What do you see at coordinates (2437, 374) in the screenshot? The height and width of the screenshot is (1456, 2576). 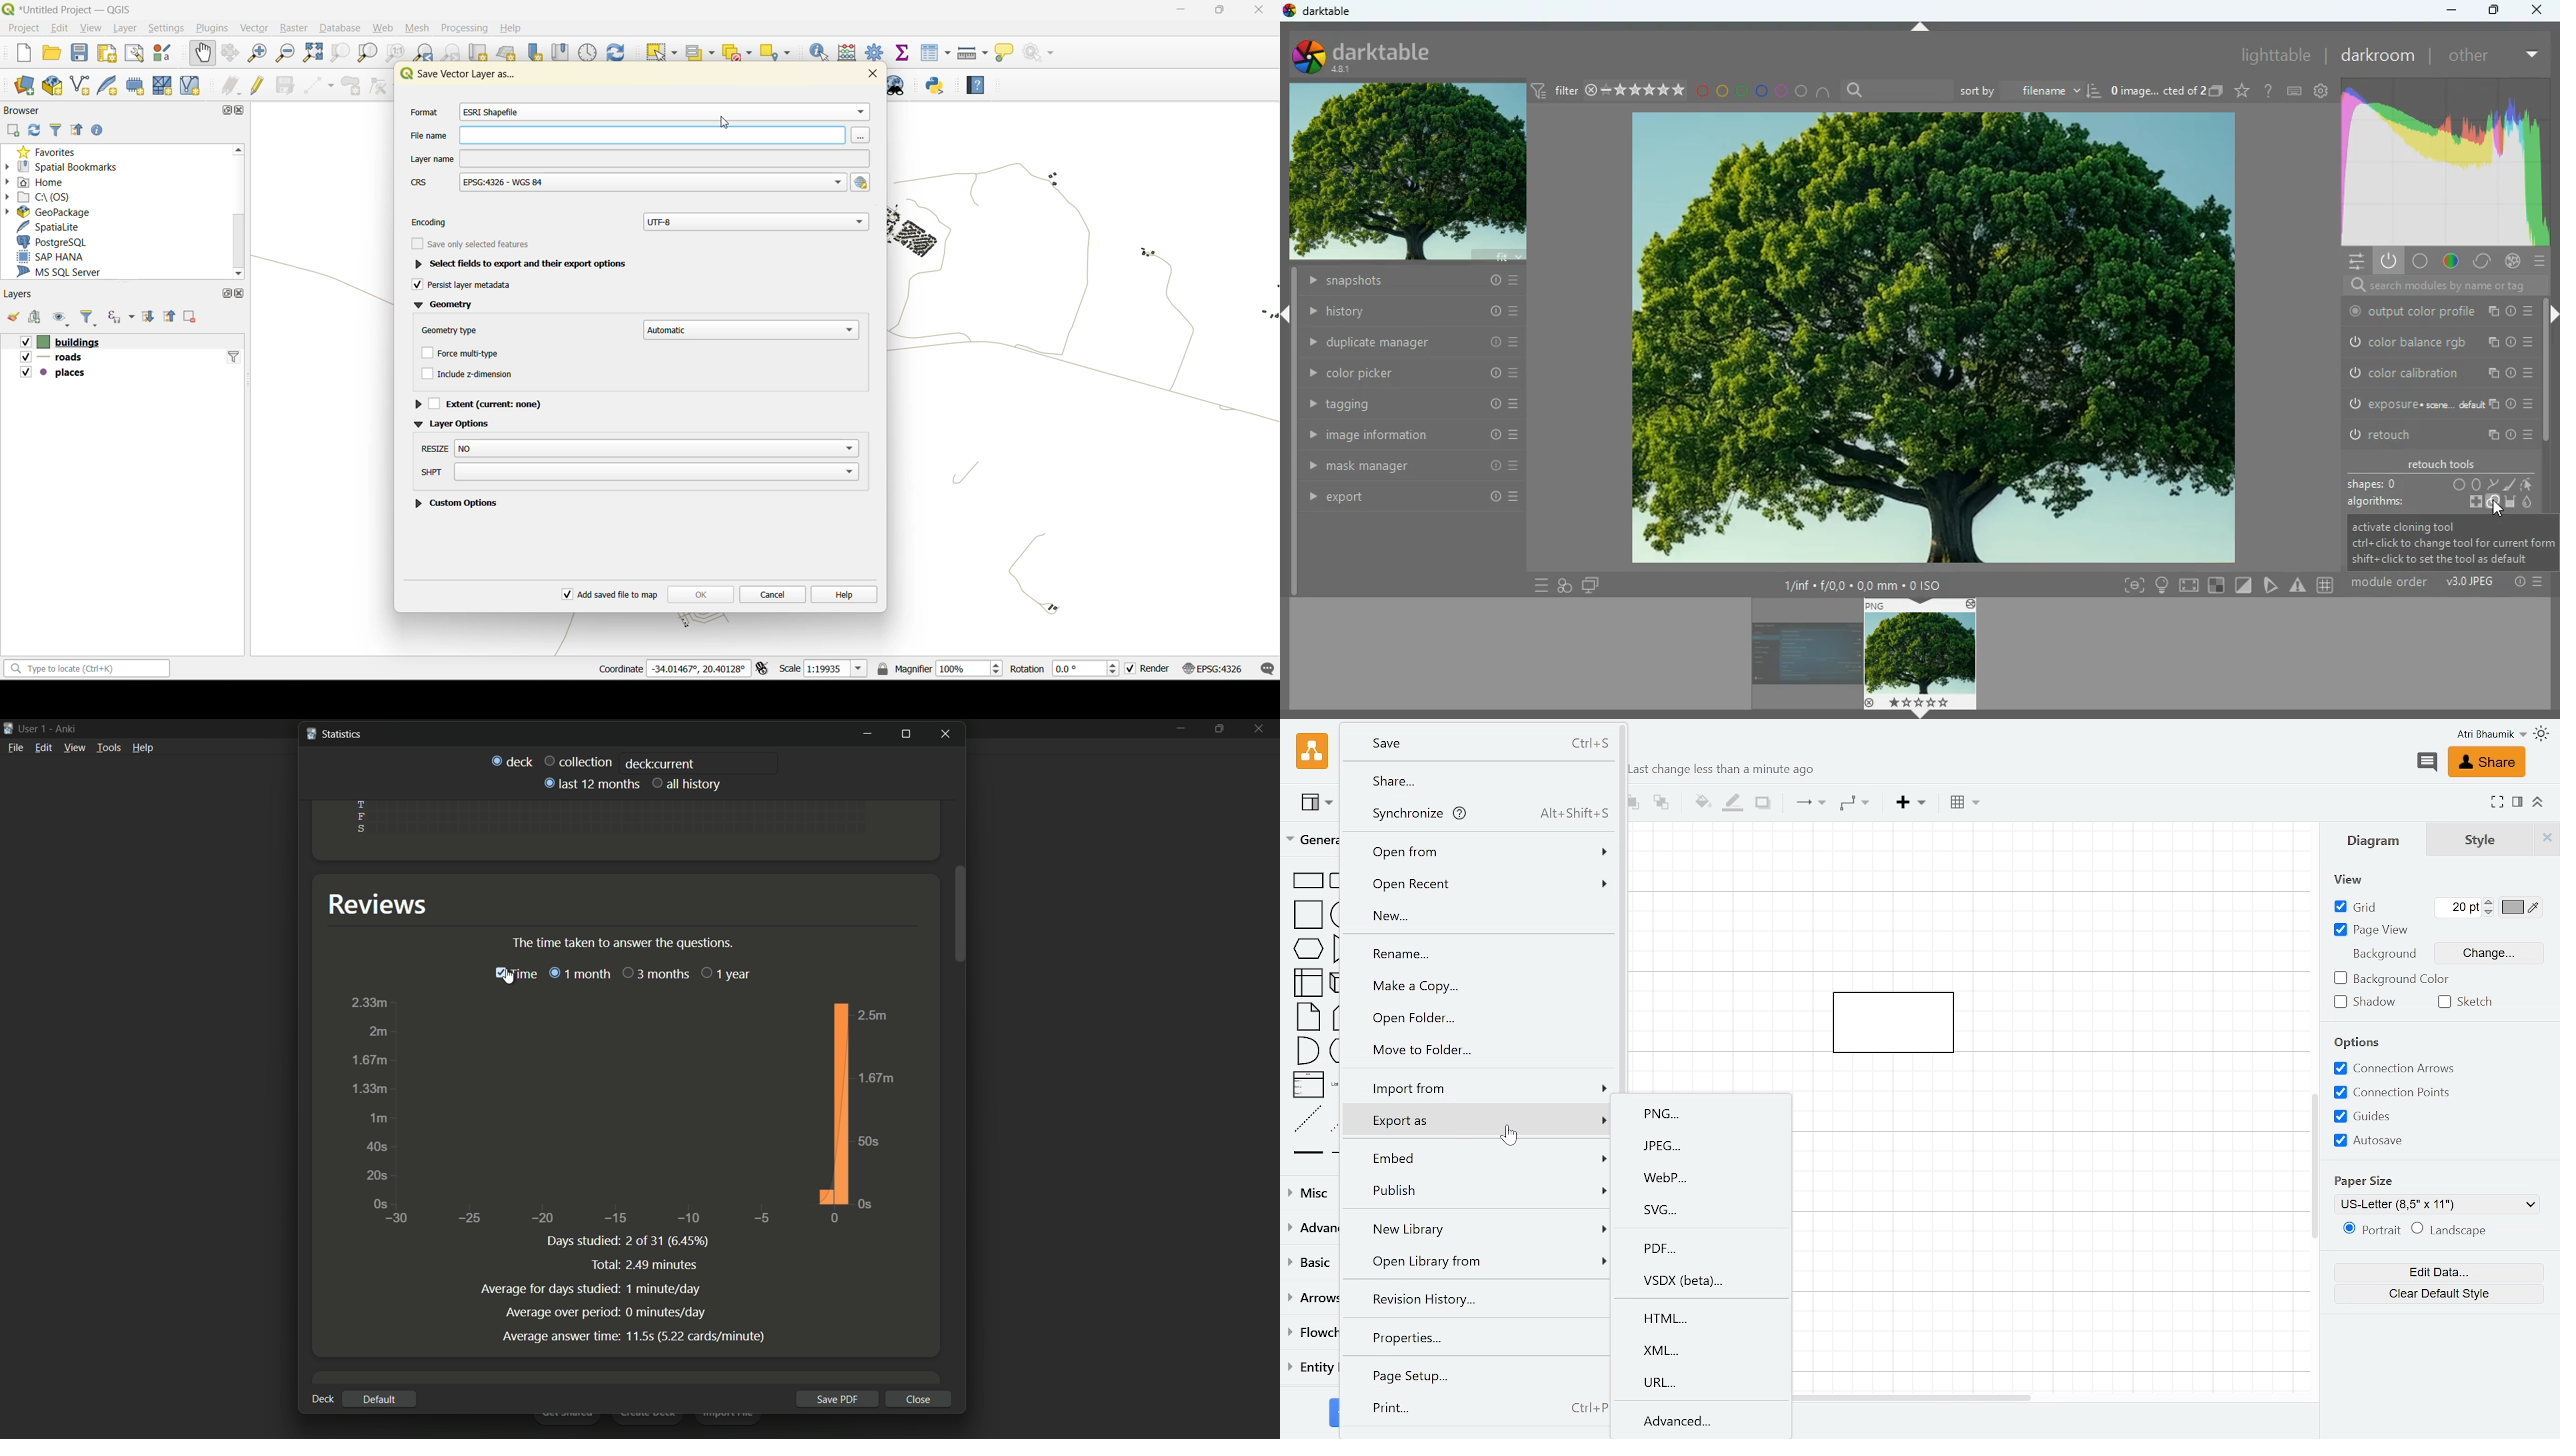 I see `color calibration` at bounding box center [2437, 374].